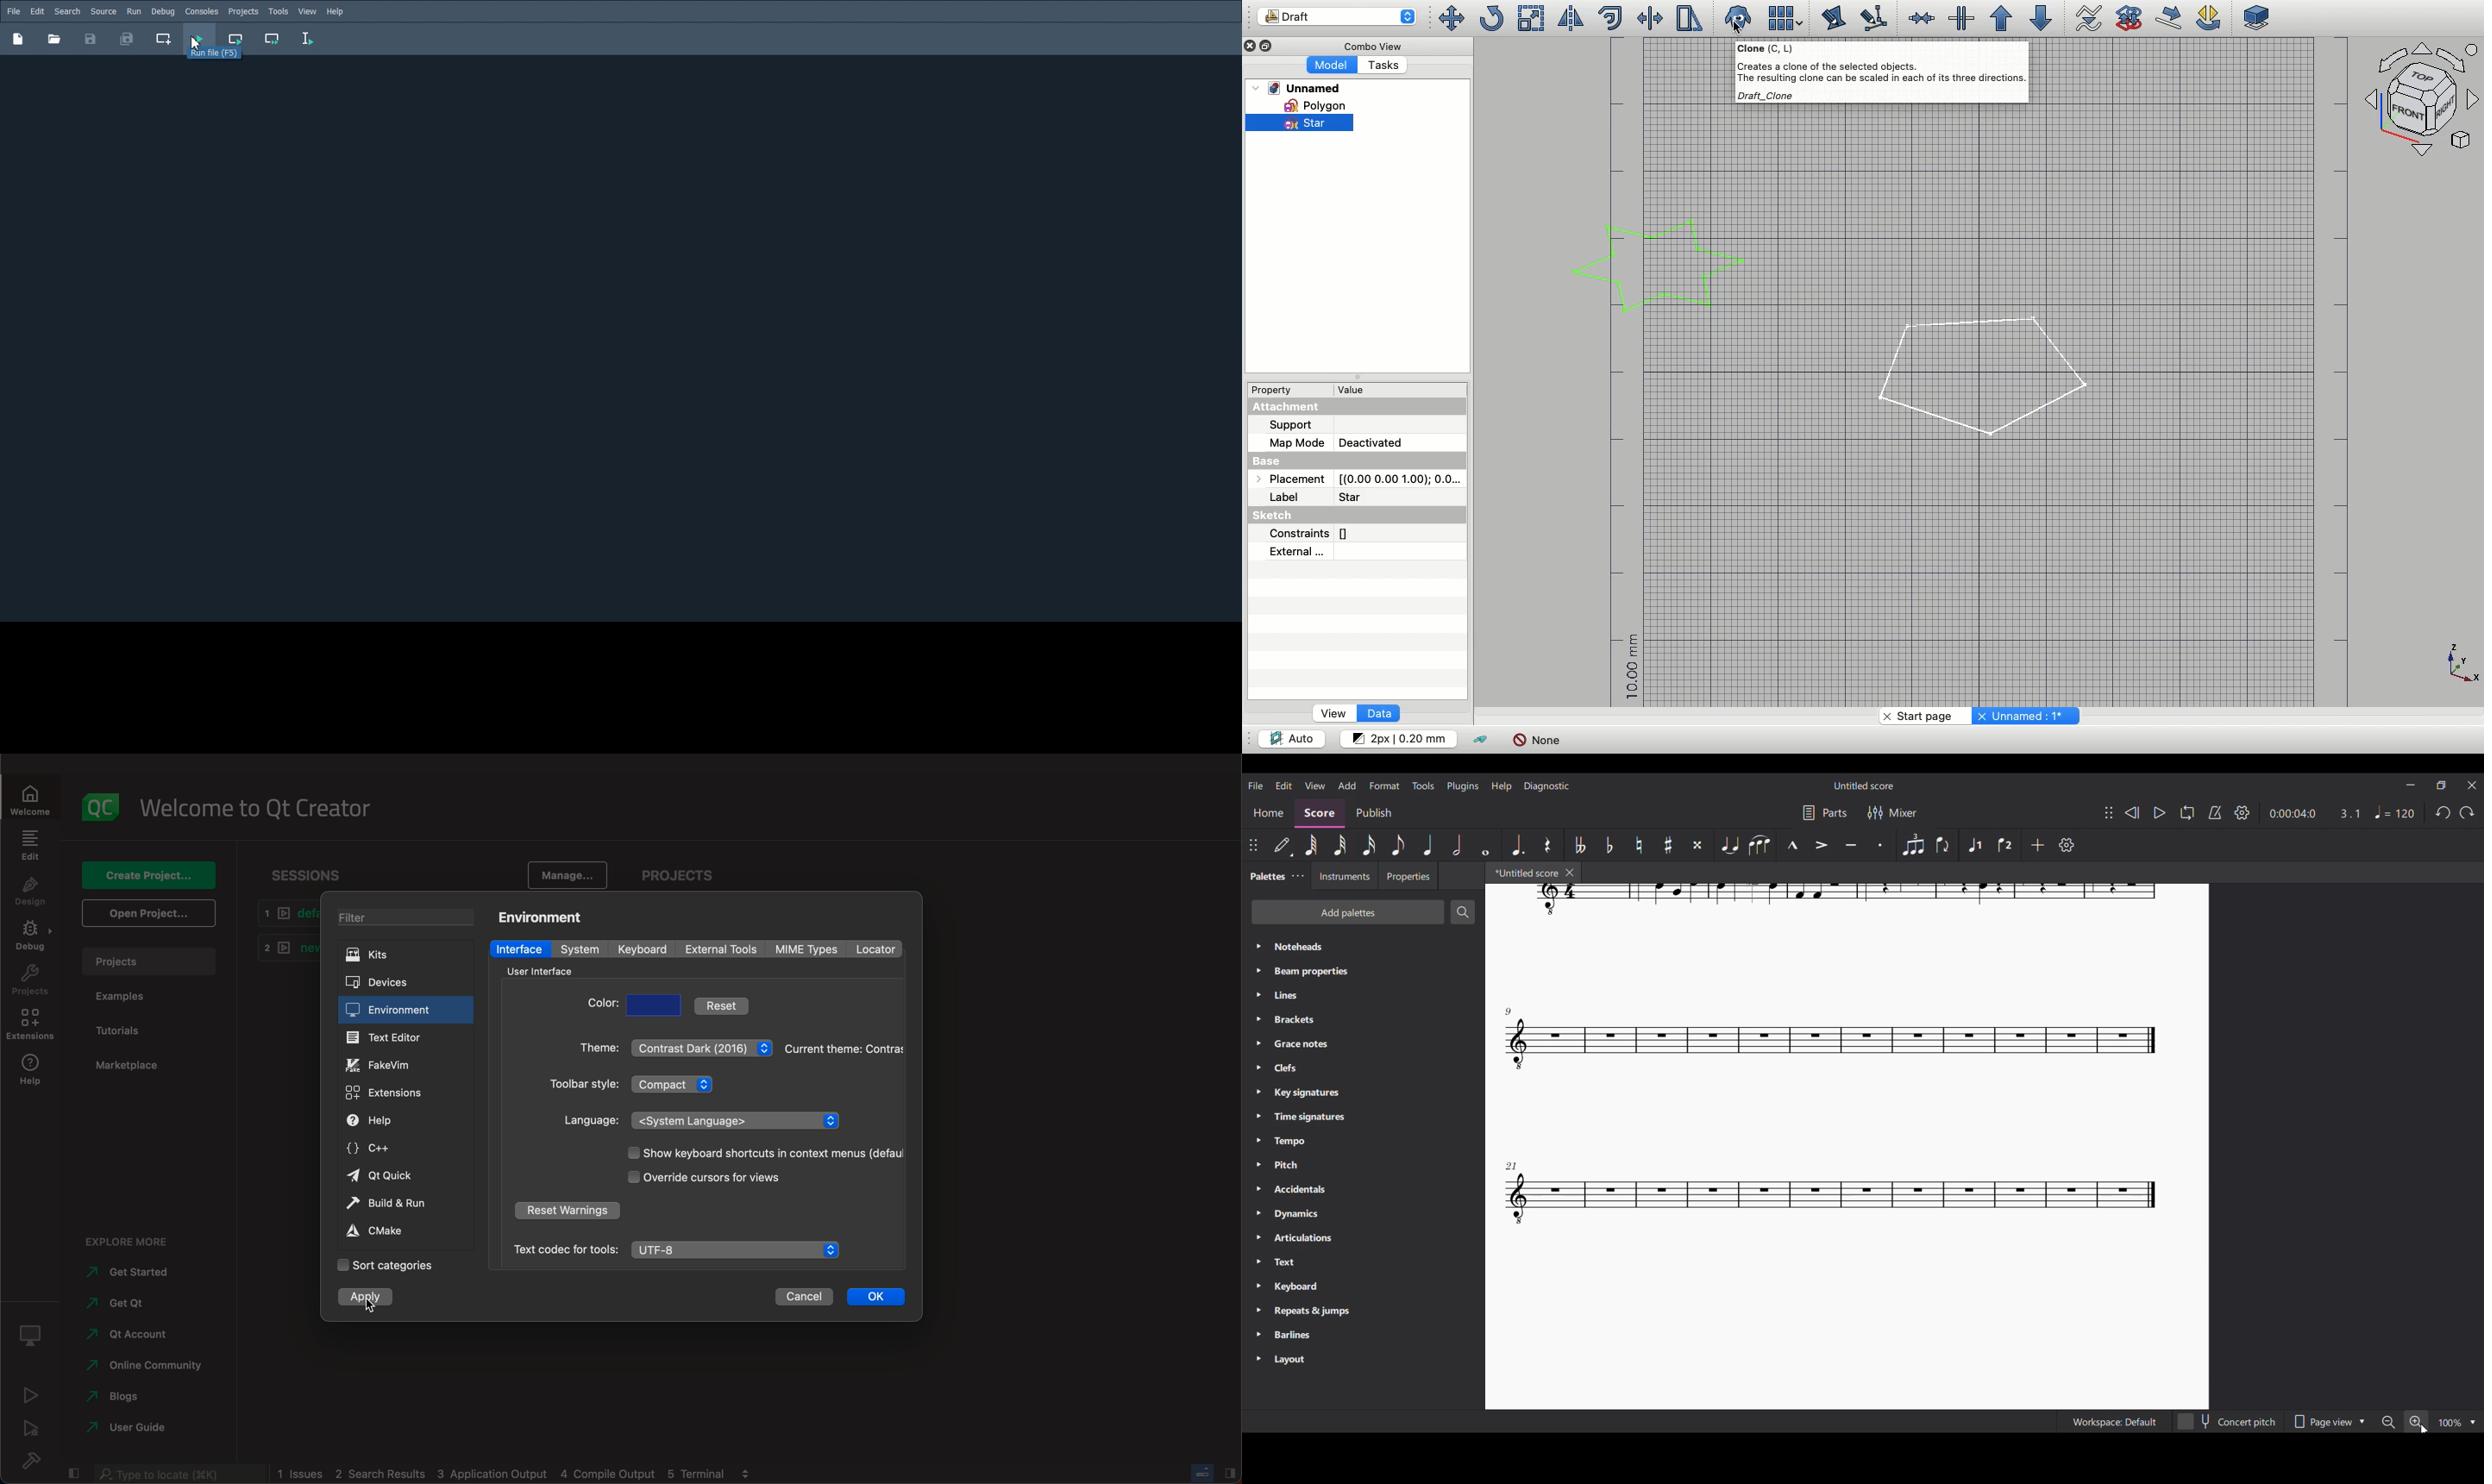 The height and width of the screenshot is (1484, 2492). What do you see at coordinates (34, 1332) in the screenshot?
I see `debug` at bounding box center [34, 1332].